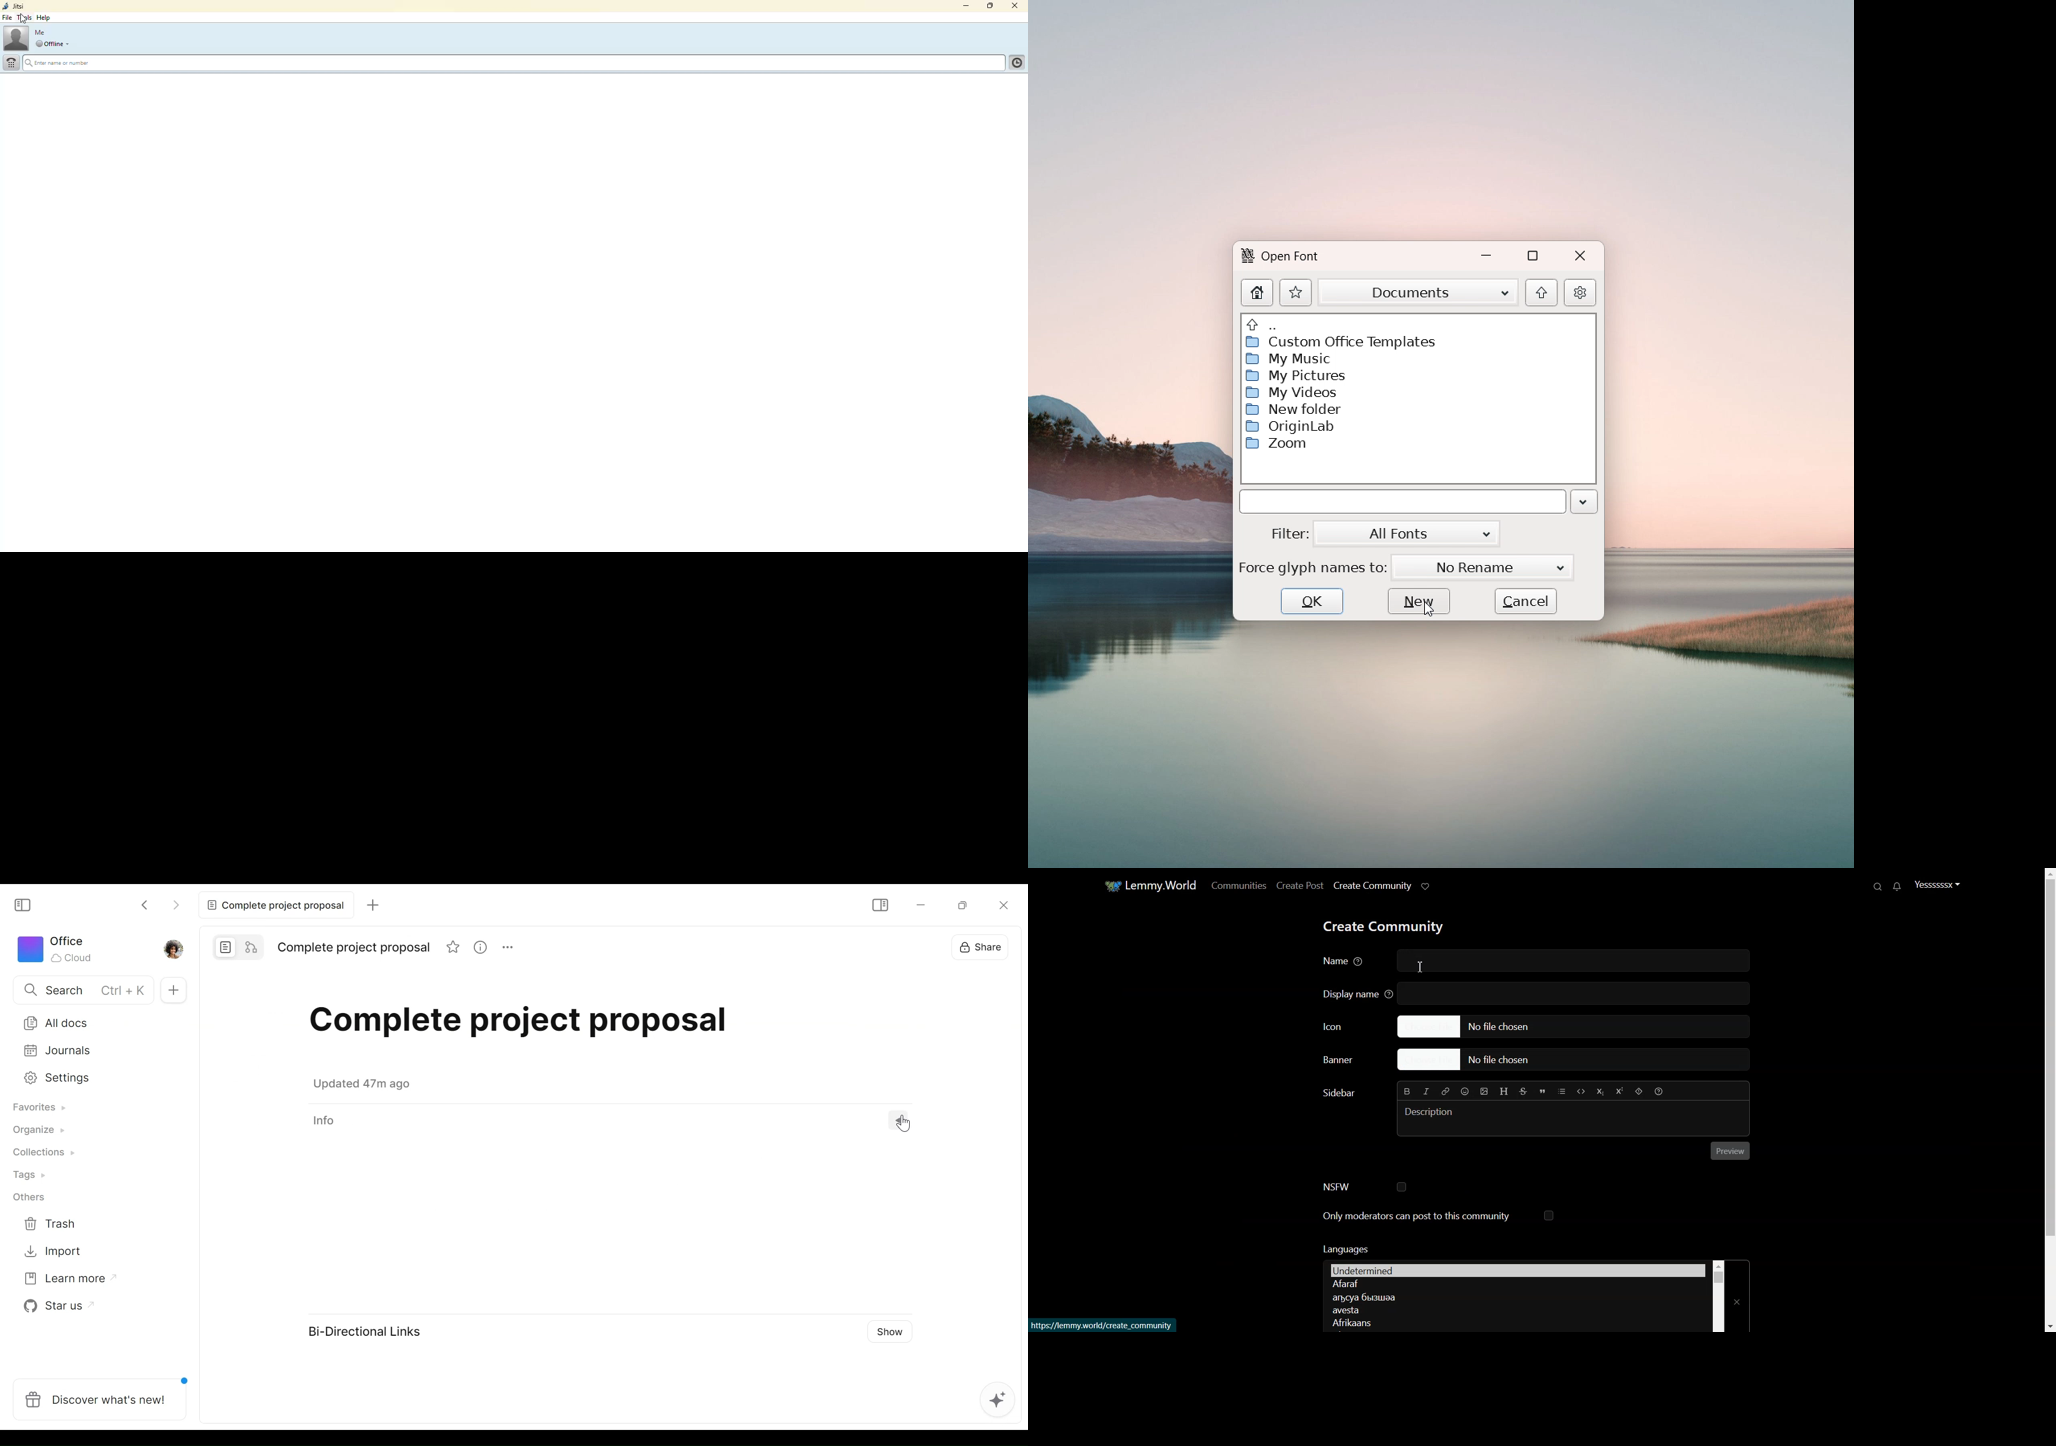 Image resolution: width=2072 pixels, height=1456 pixels. What do you see at coordinates (1543, 1092) in the screenshot?
I see `Quote` at bounding box center [1543, 1092].